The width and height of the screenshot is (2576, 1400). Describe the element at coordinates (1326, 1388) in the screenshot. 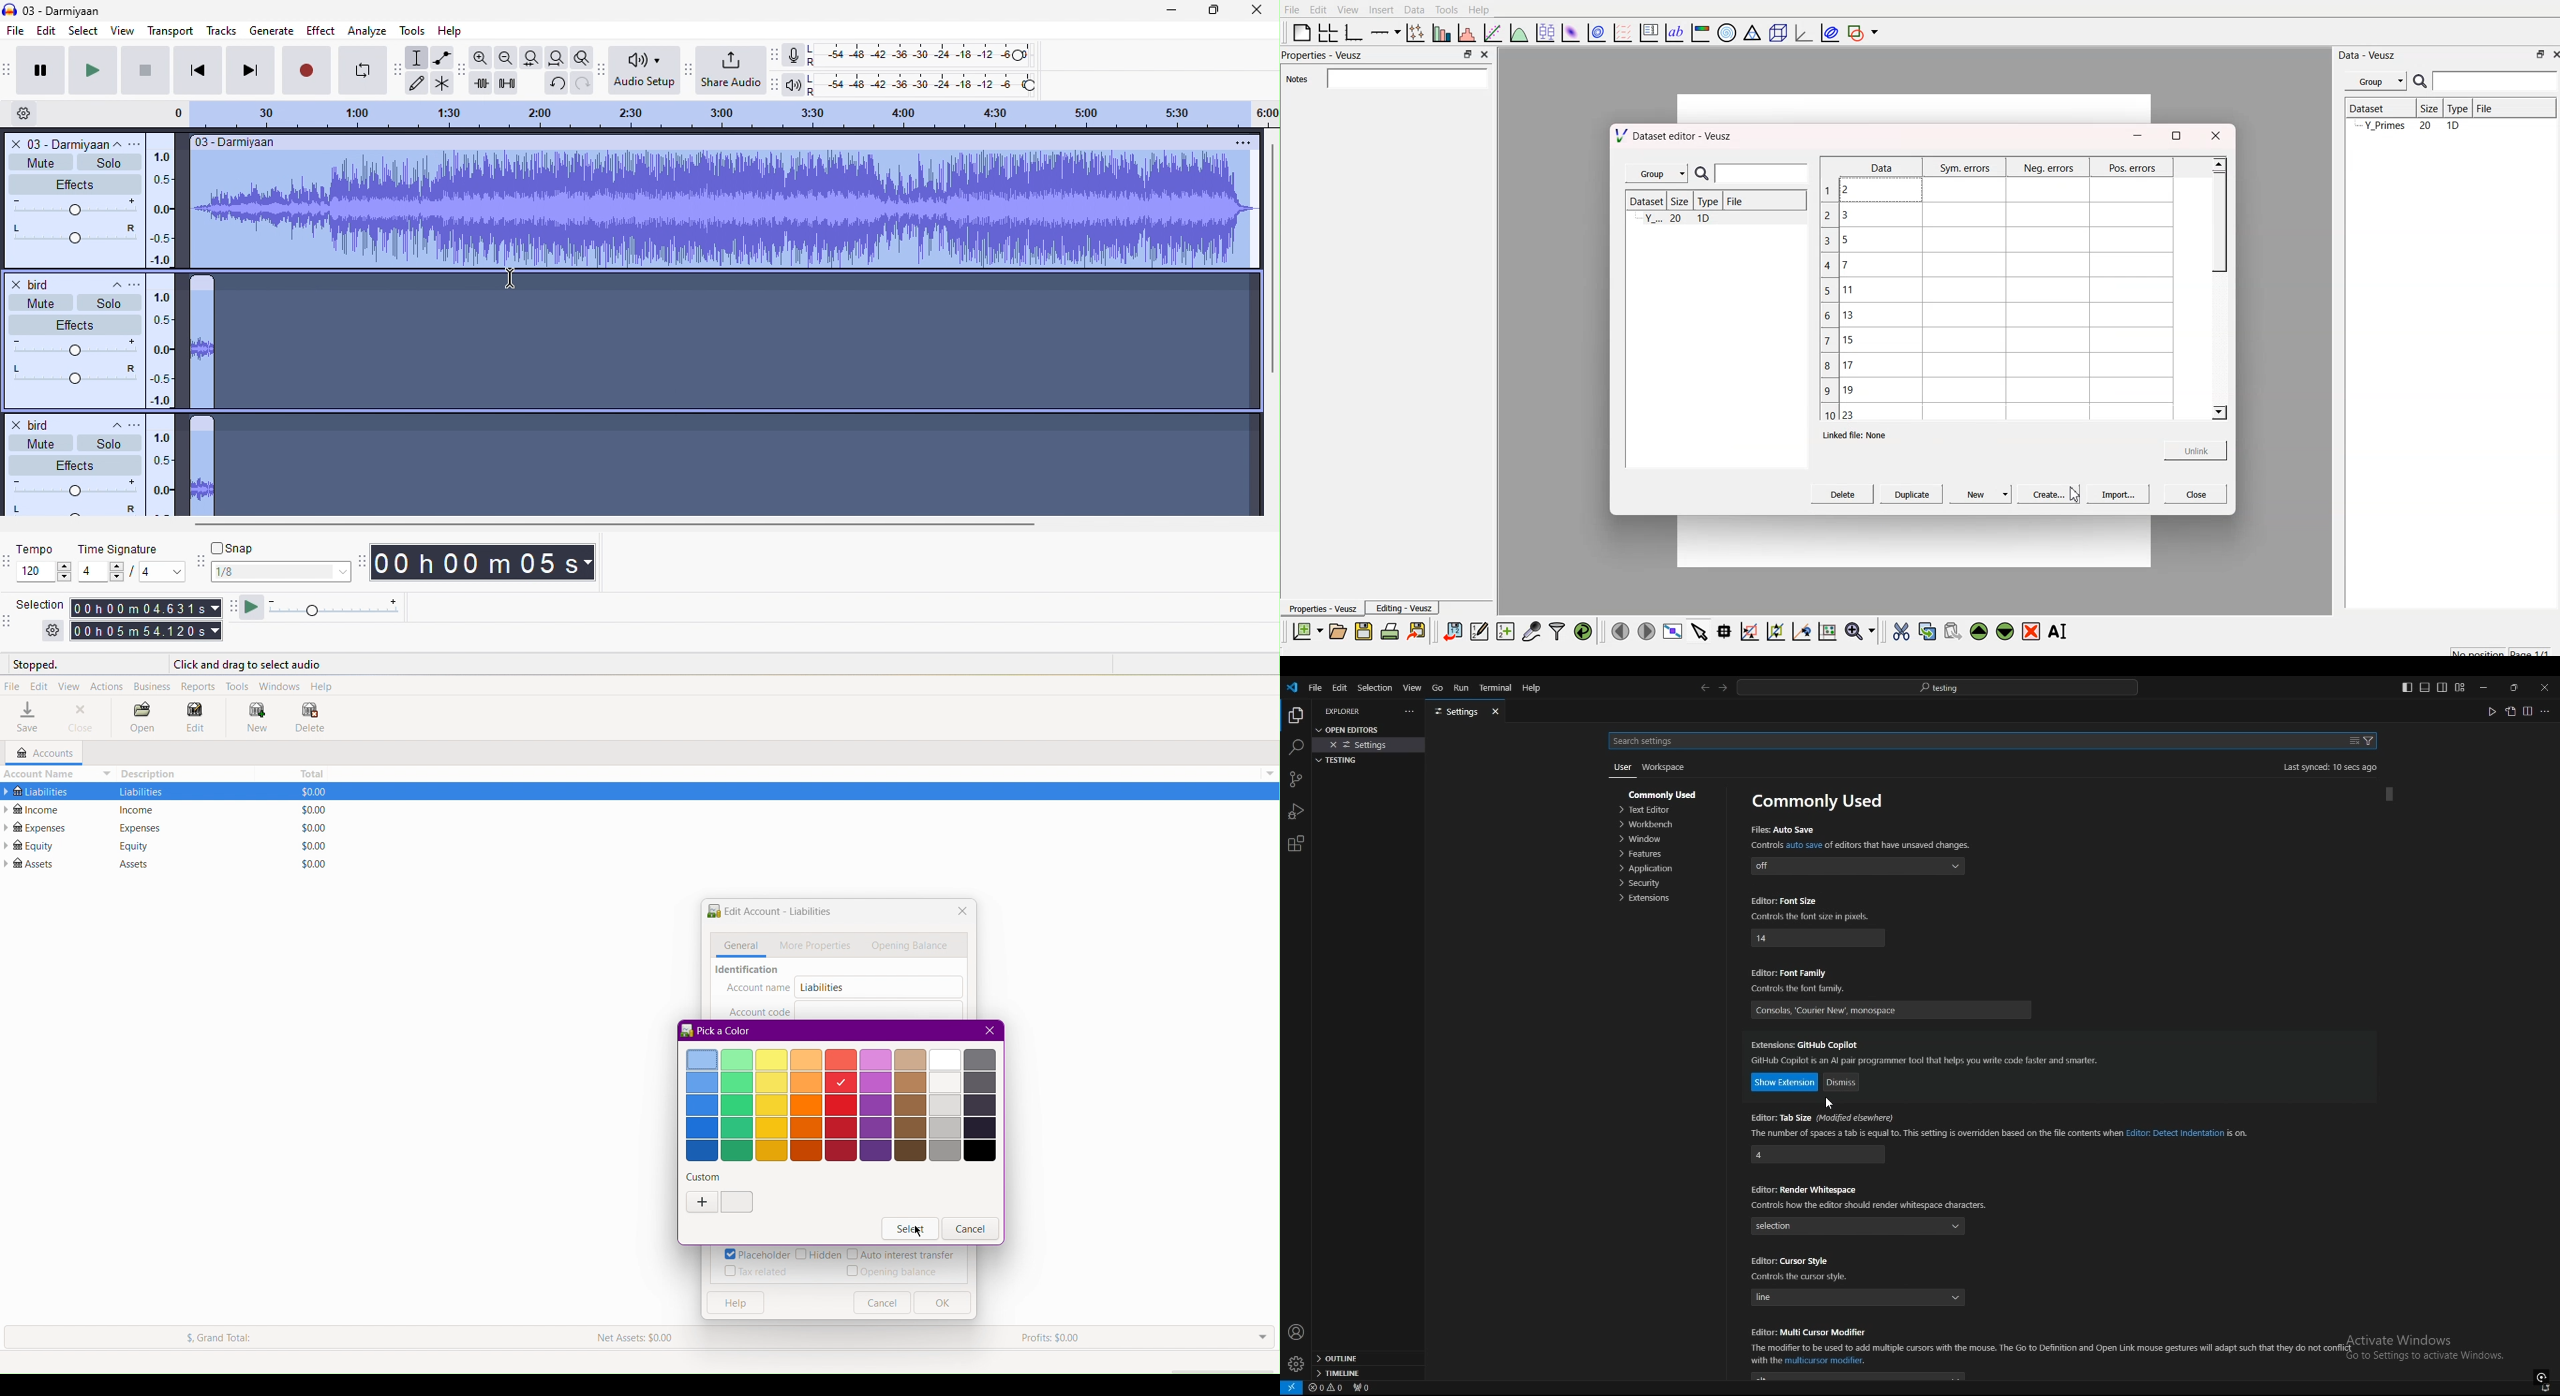

I see `errors` at that location.